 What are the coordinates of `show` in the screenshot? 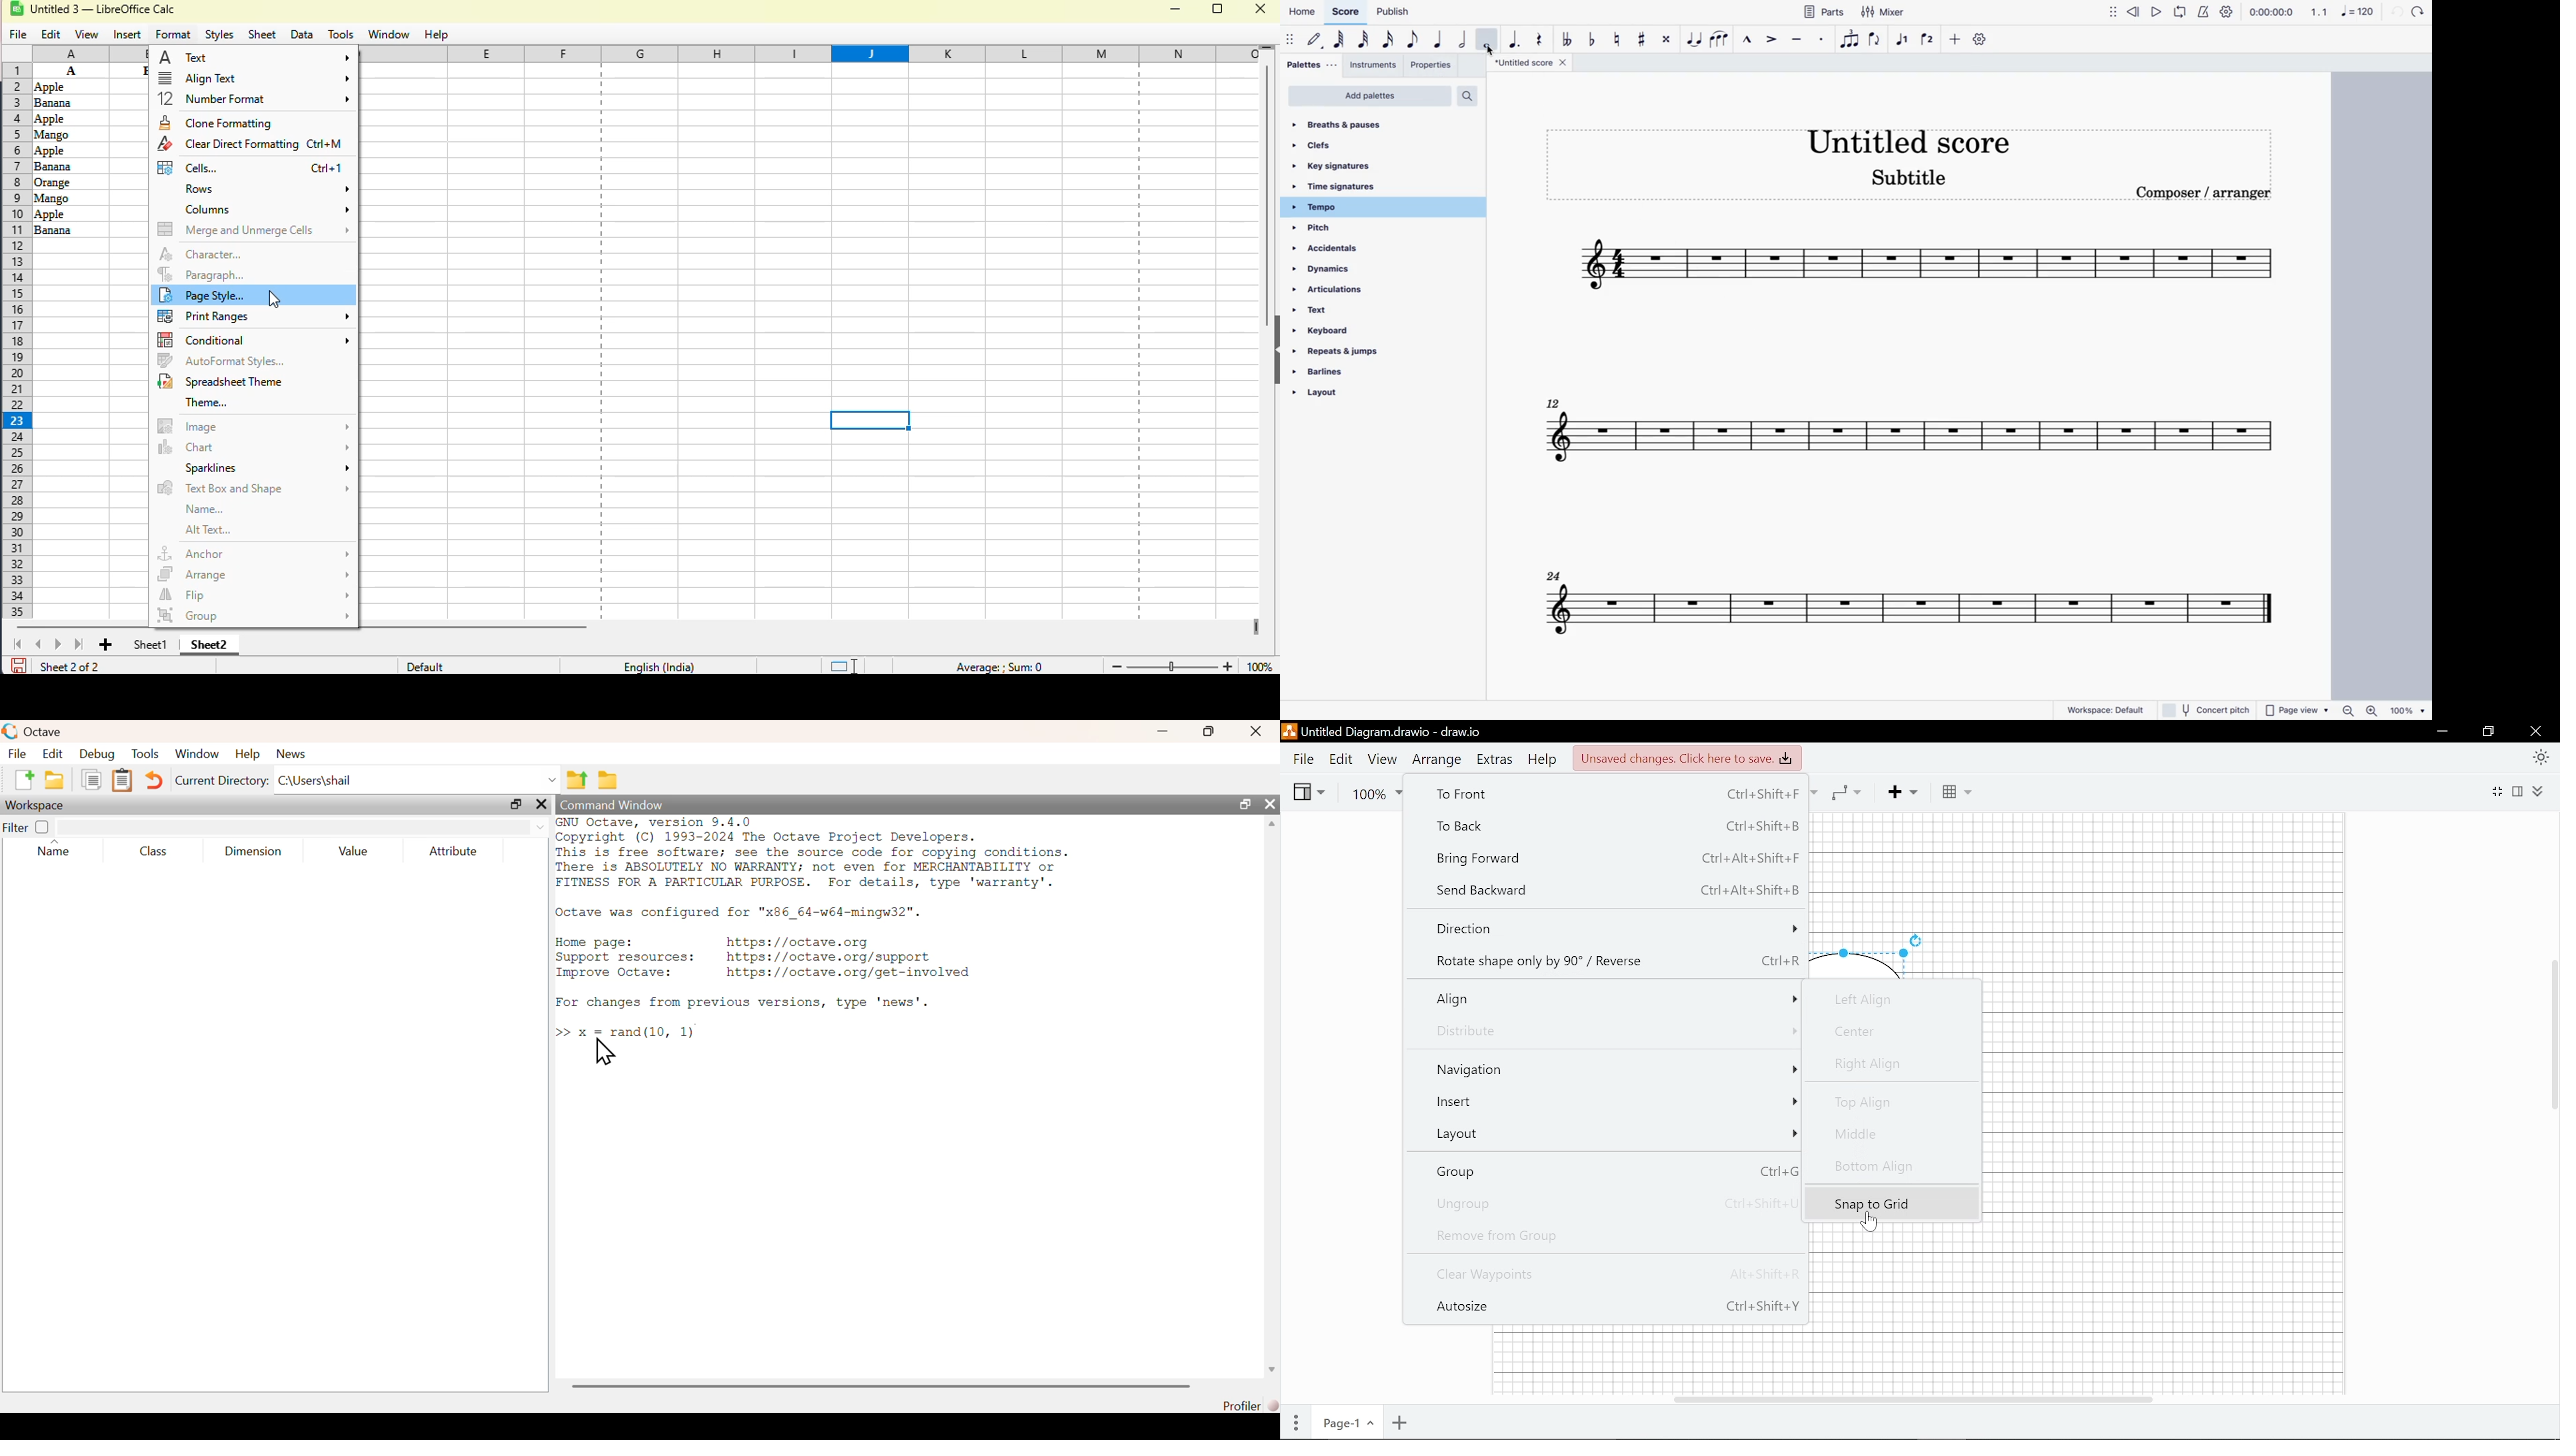 It's located at (1272, 350).